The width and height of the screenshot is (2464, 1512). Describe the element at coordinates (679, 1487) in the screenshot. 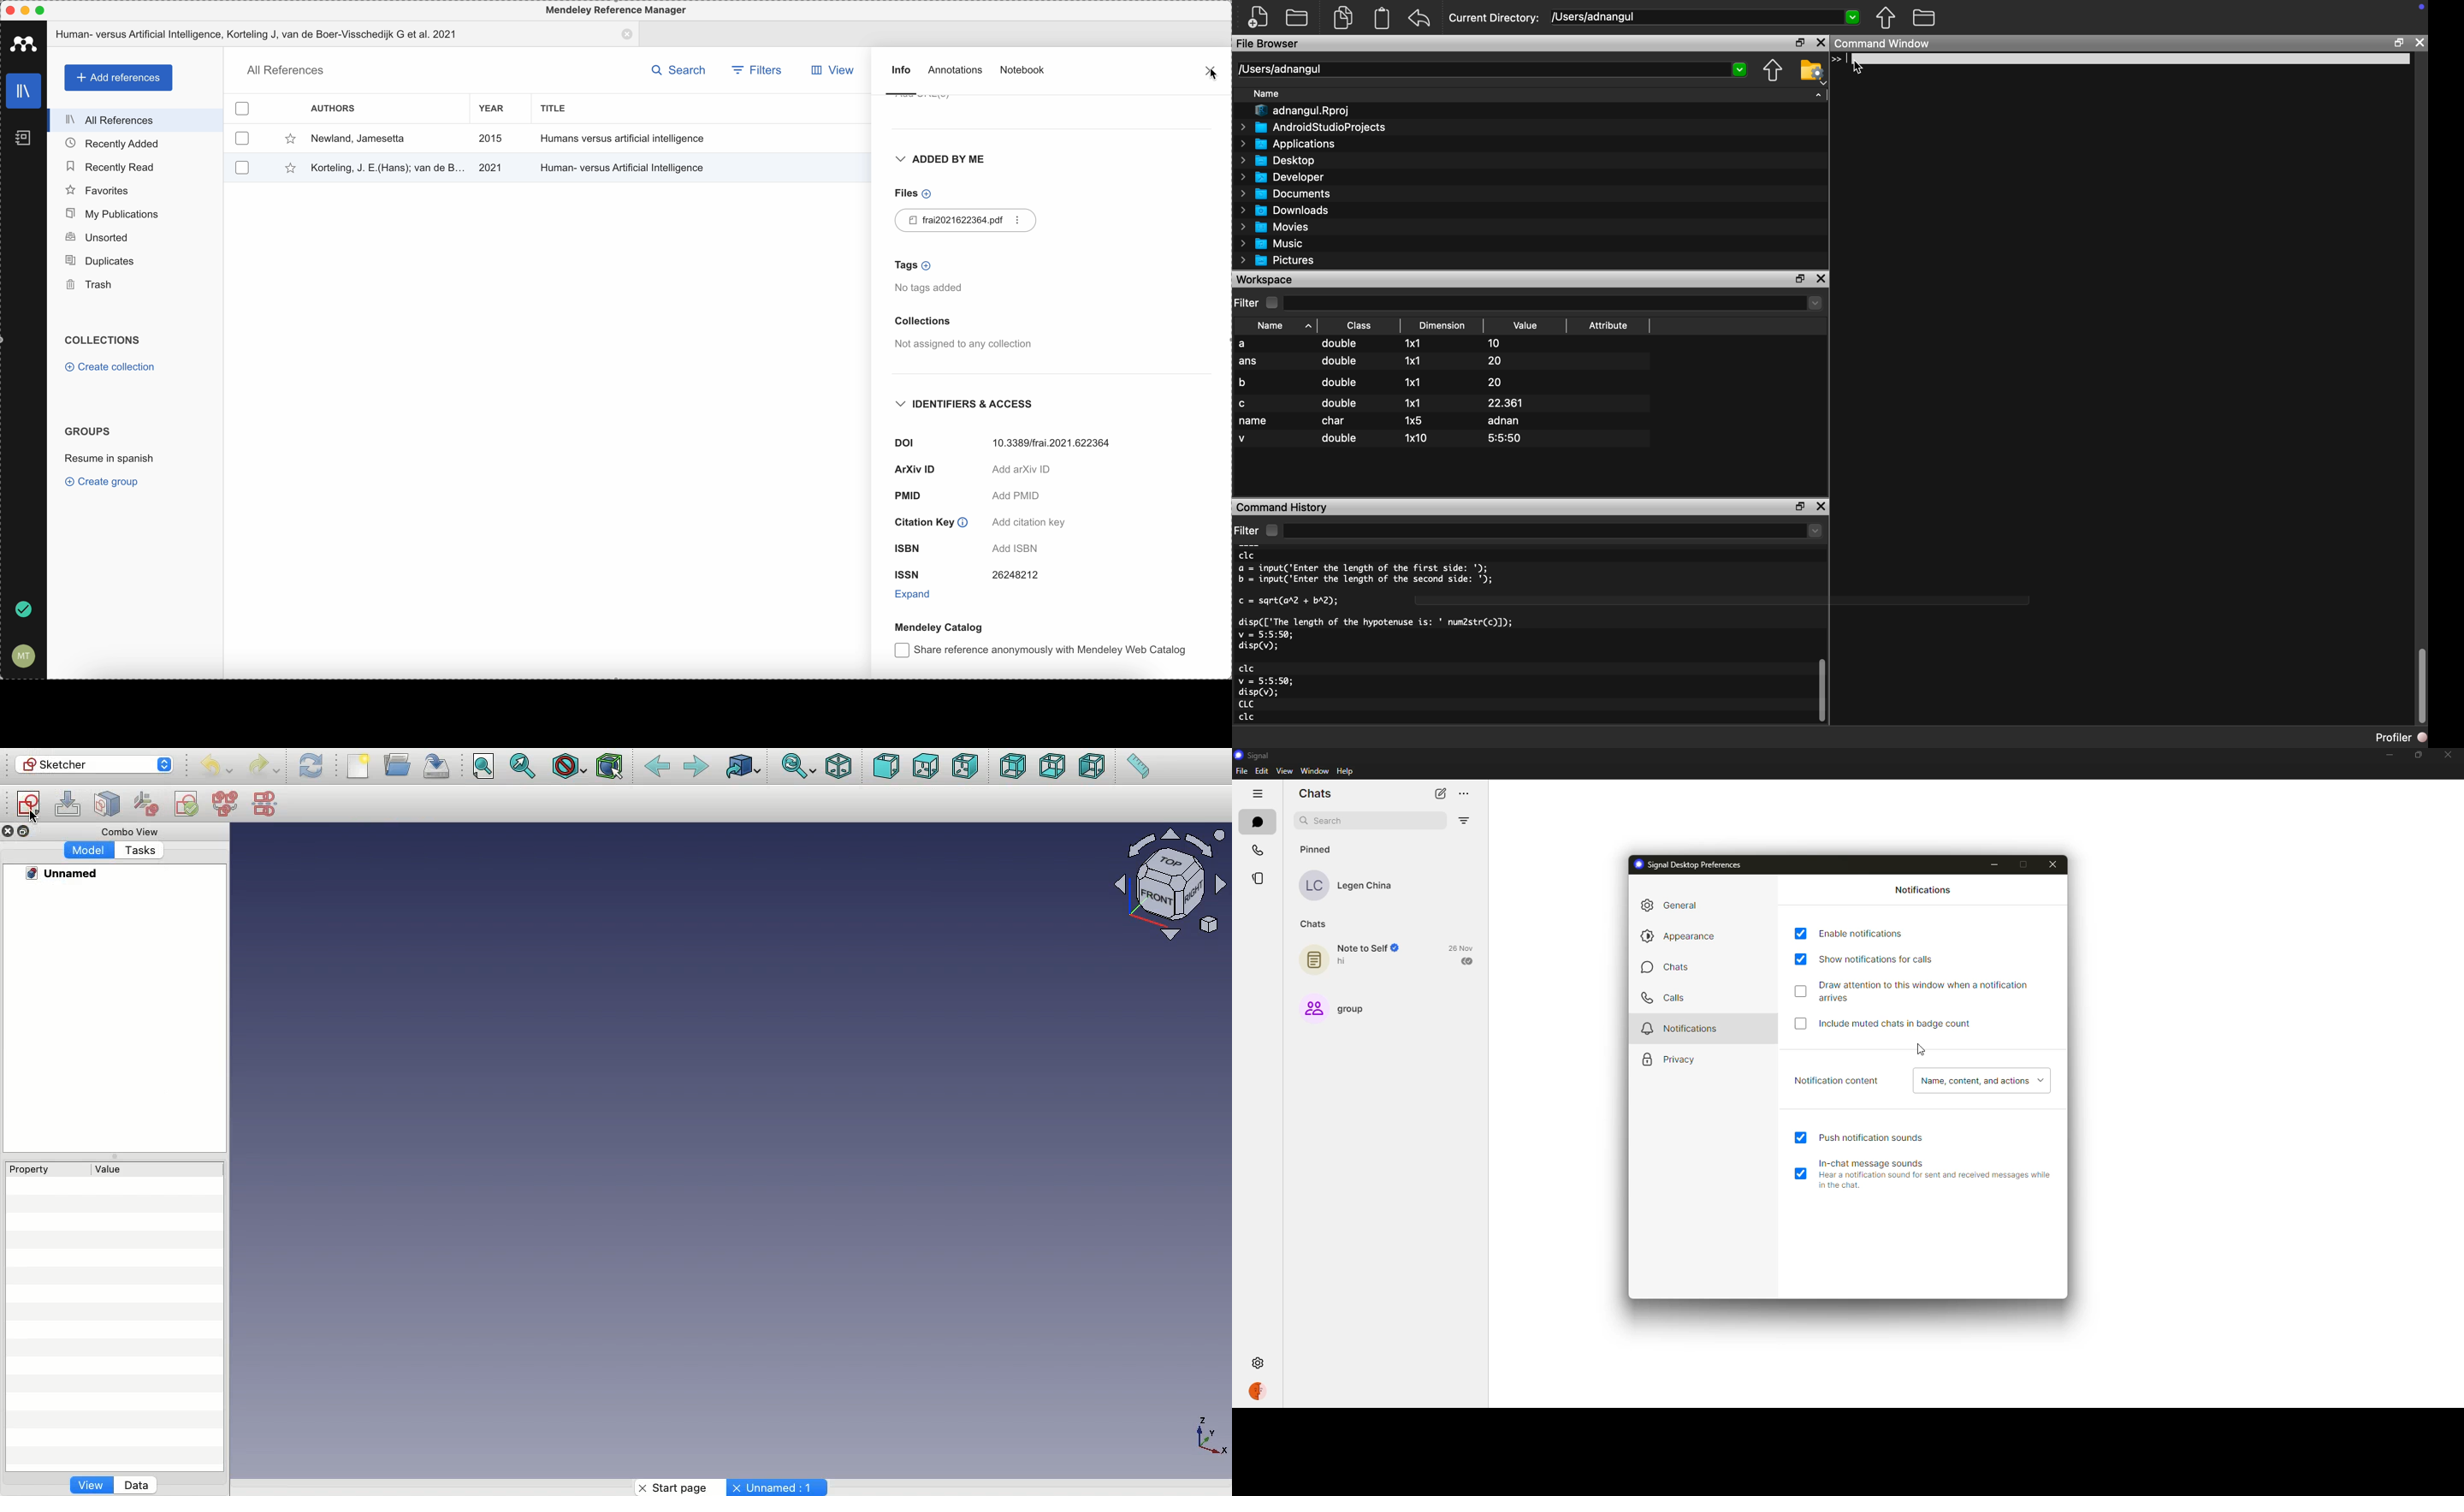

I see `Start page` at that location.